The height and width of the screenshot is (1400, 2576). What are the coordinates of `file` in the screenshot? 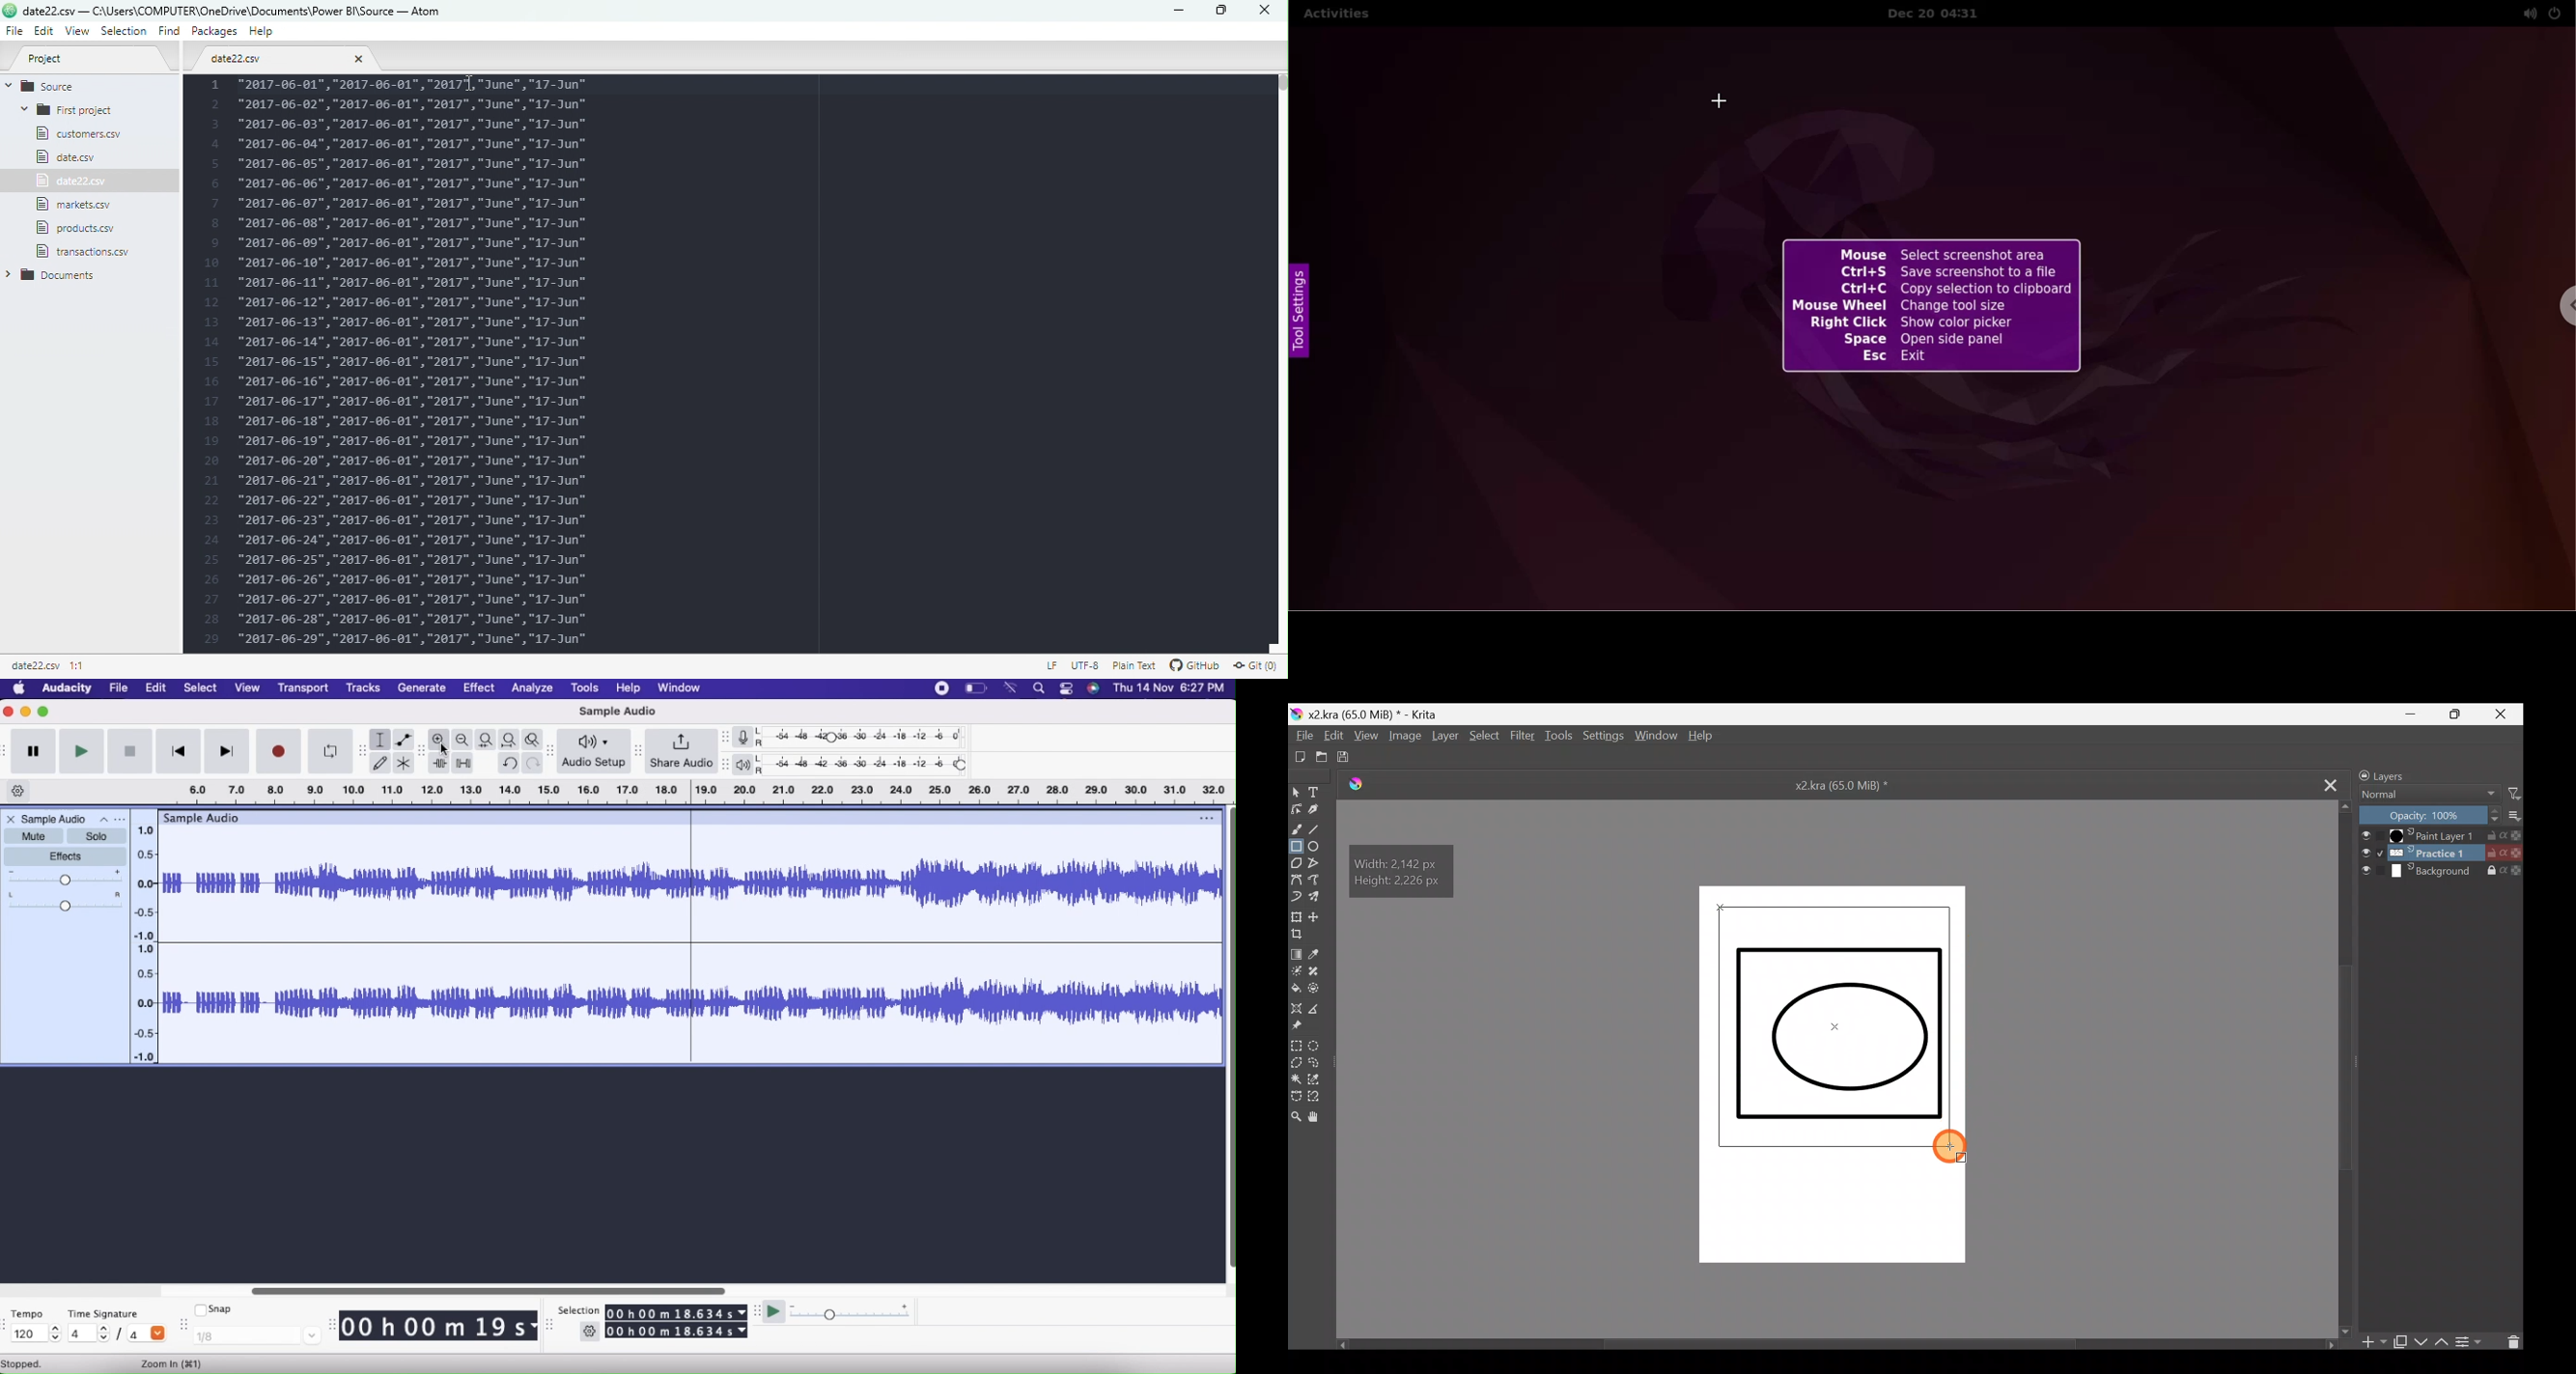 It's located at (79, 226).